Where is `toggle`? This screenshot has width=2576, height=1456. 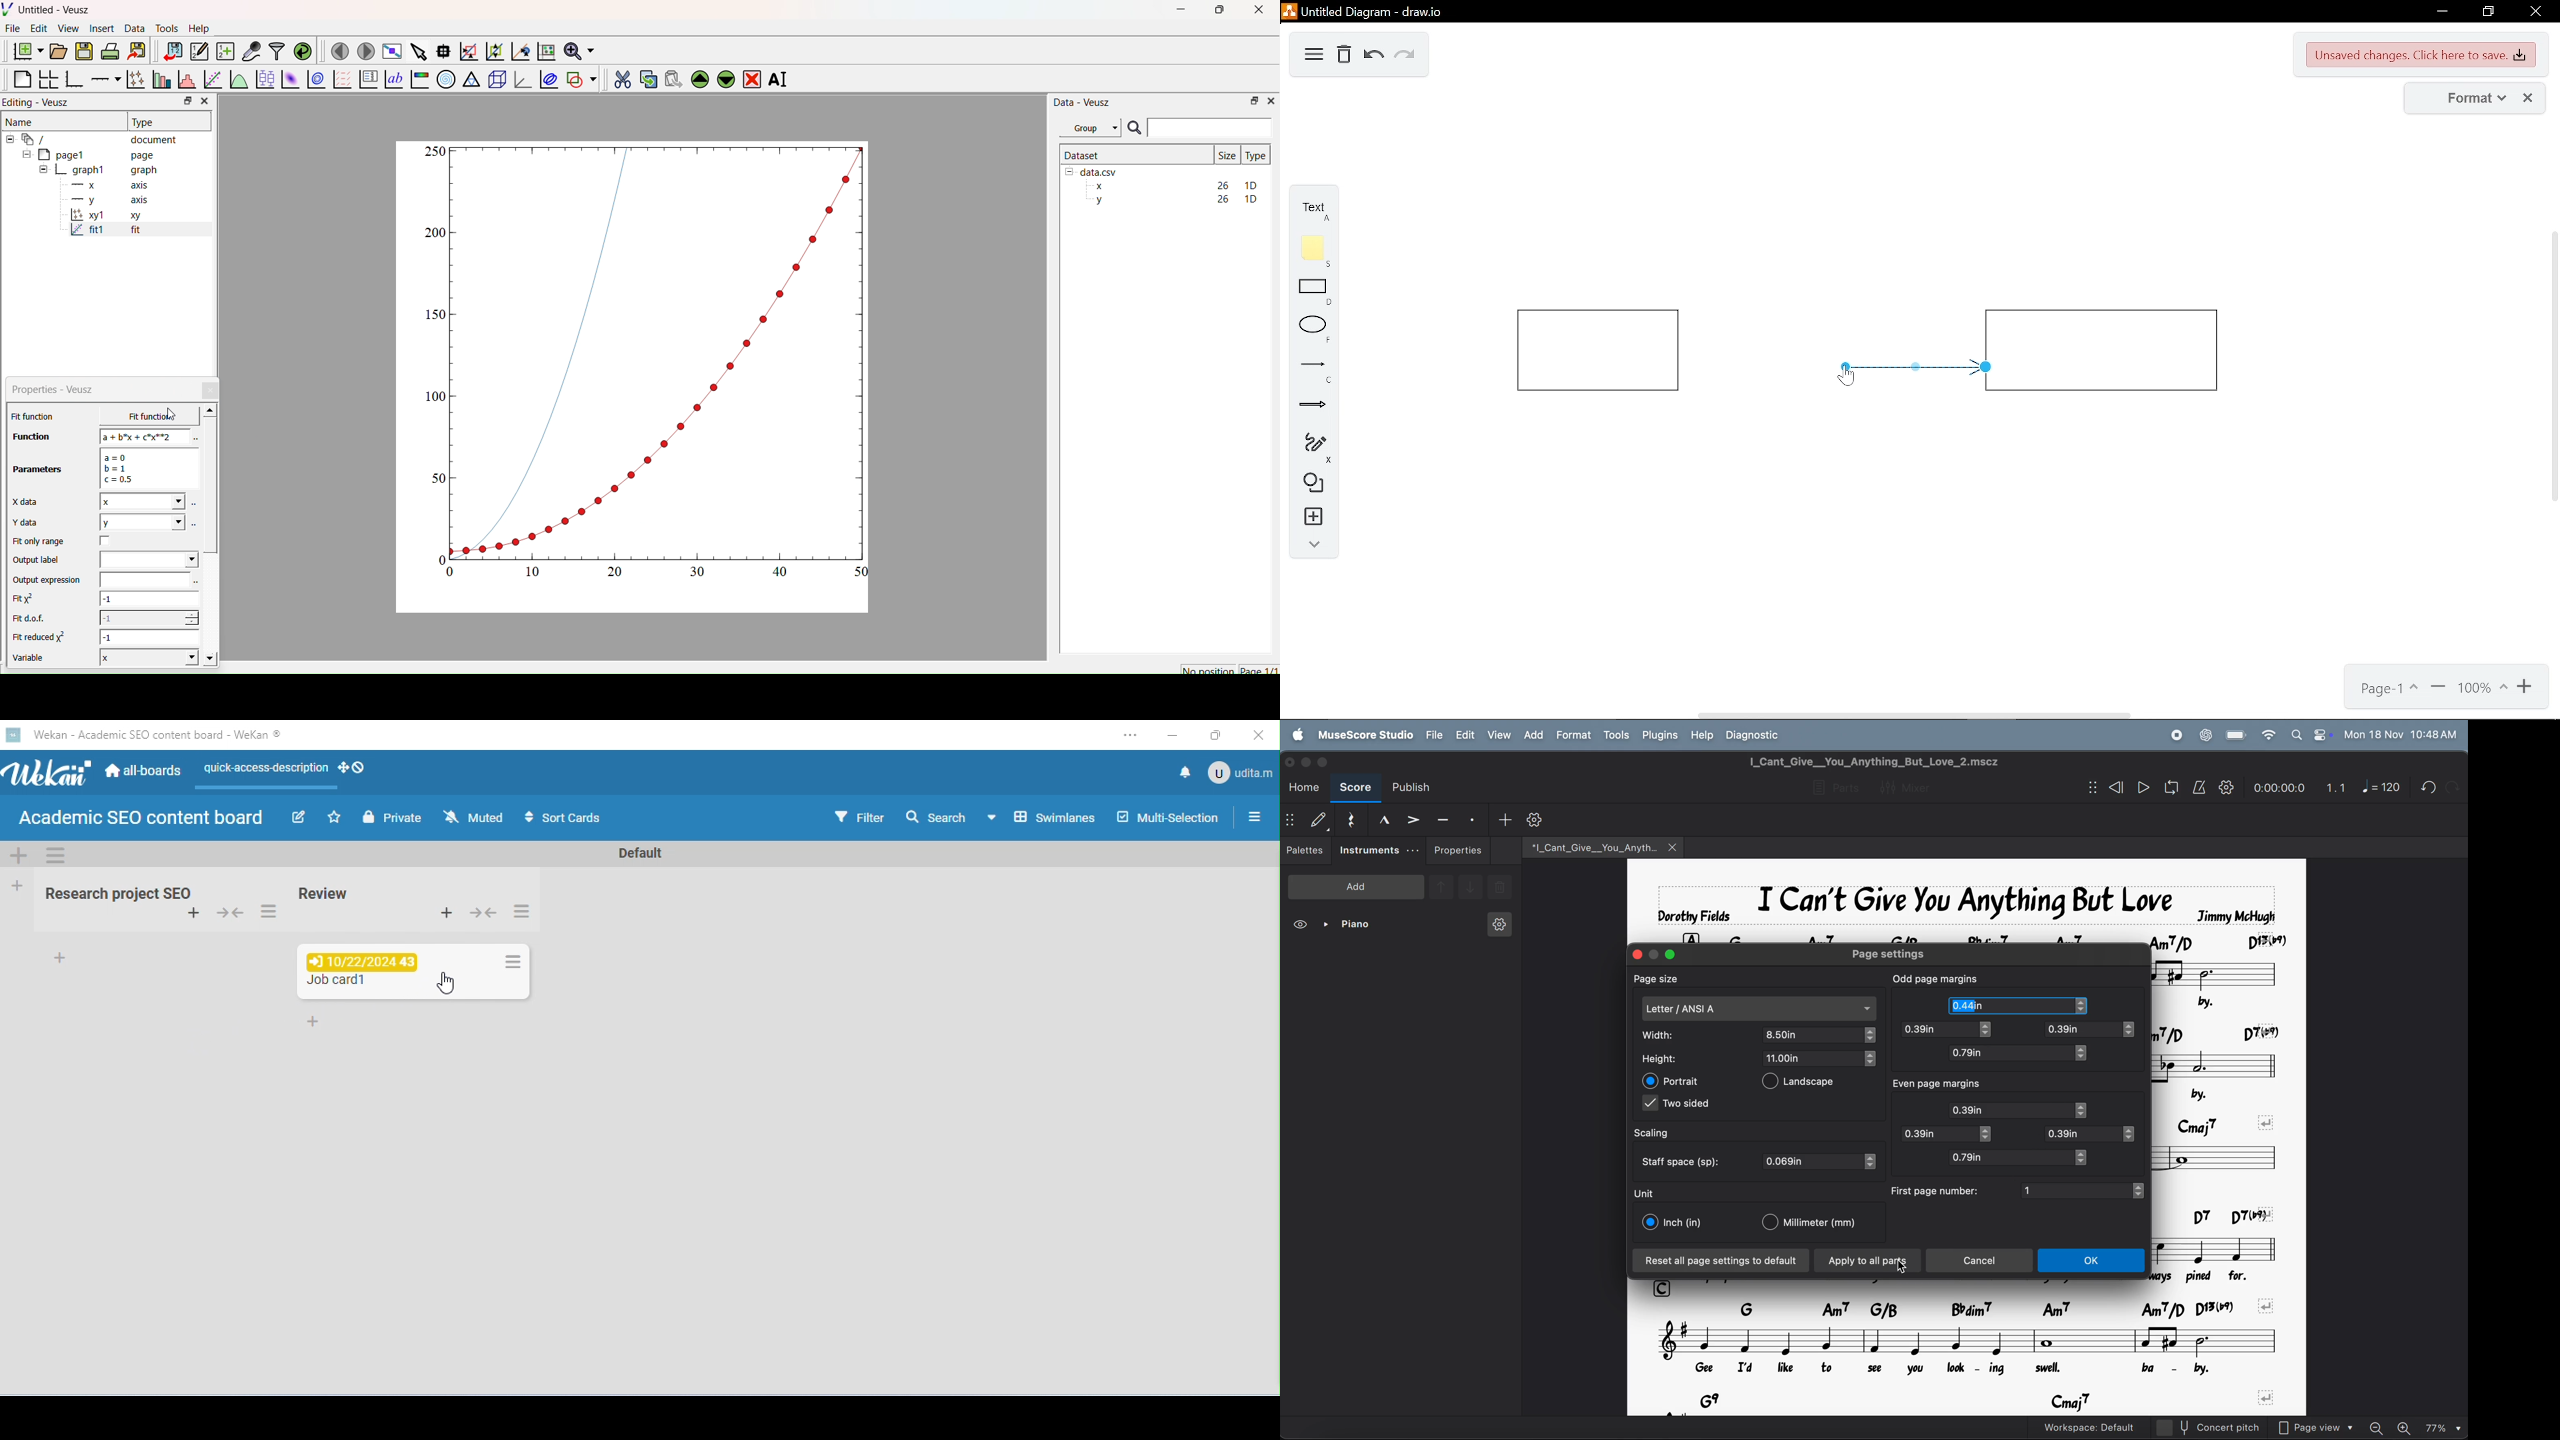 toggle is located at coordinates (1869, 1059).